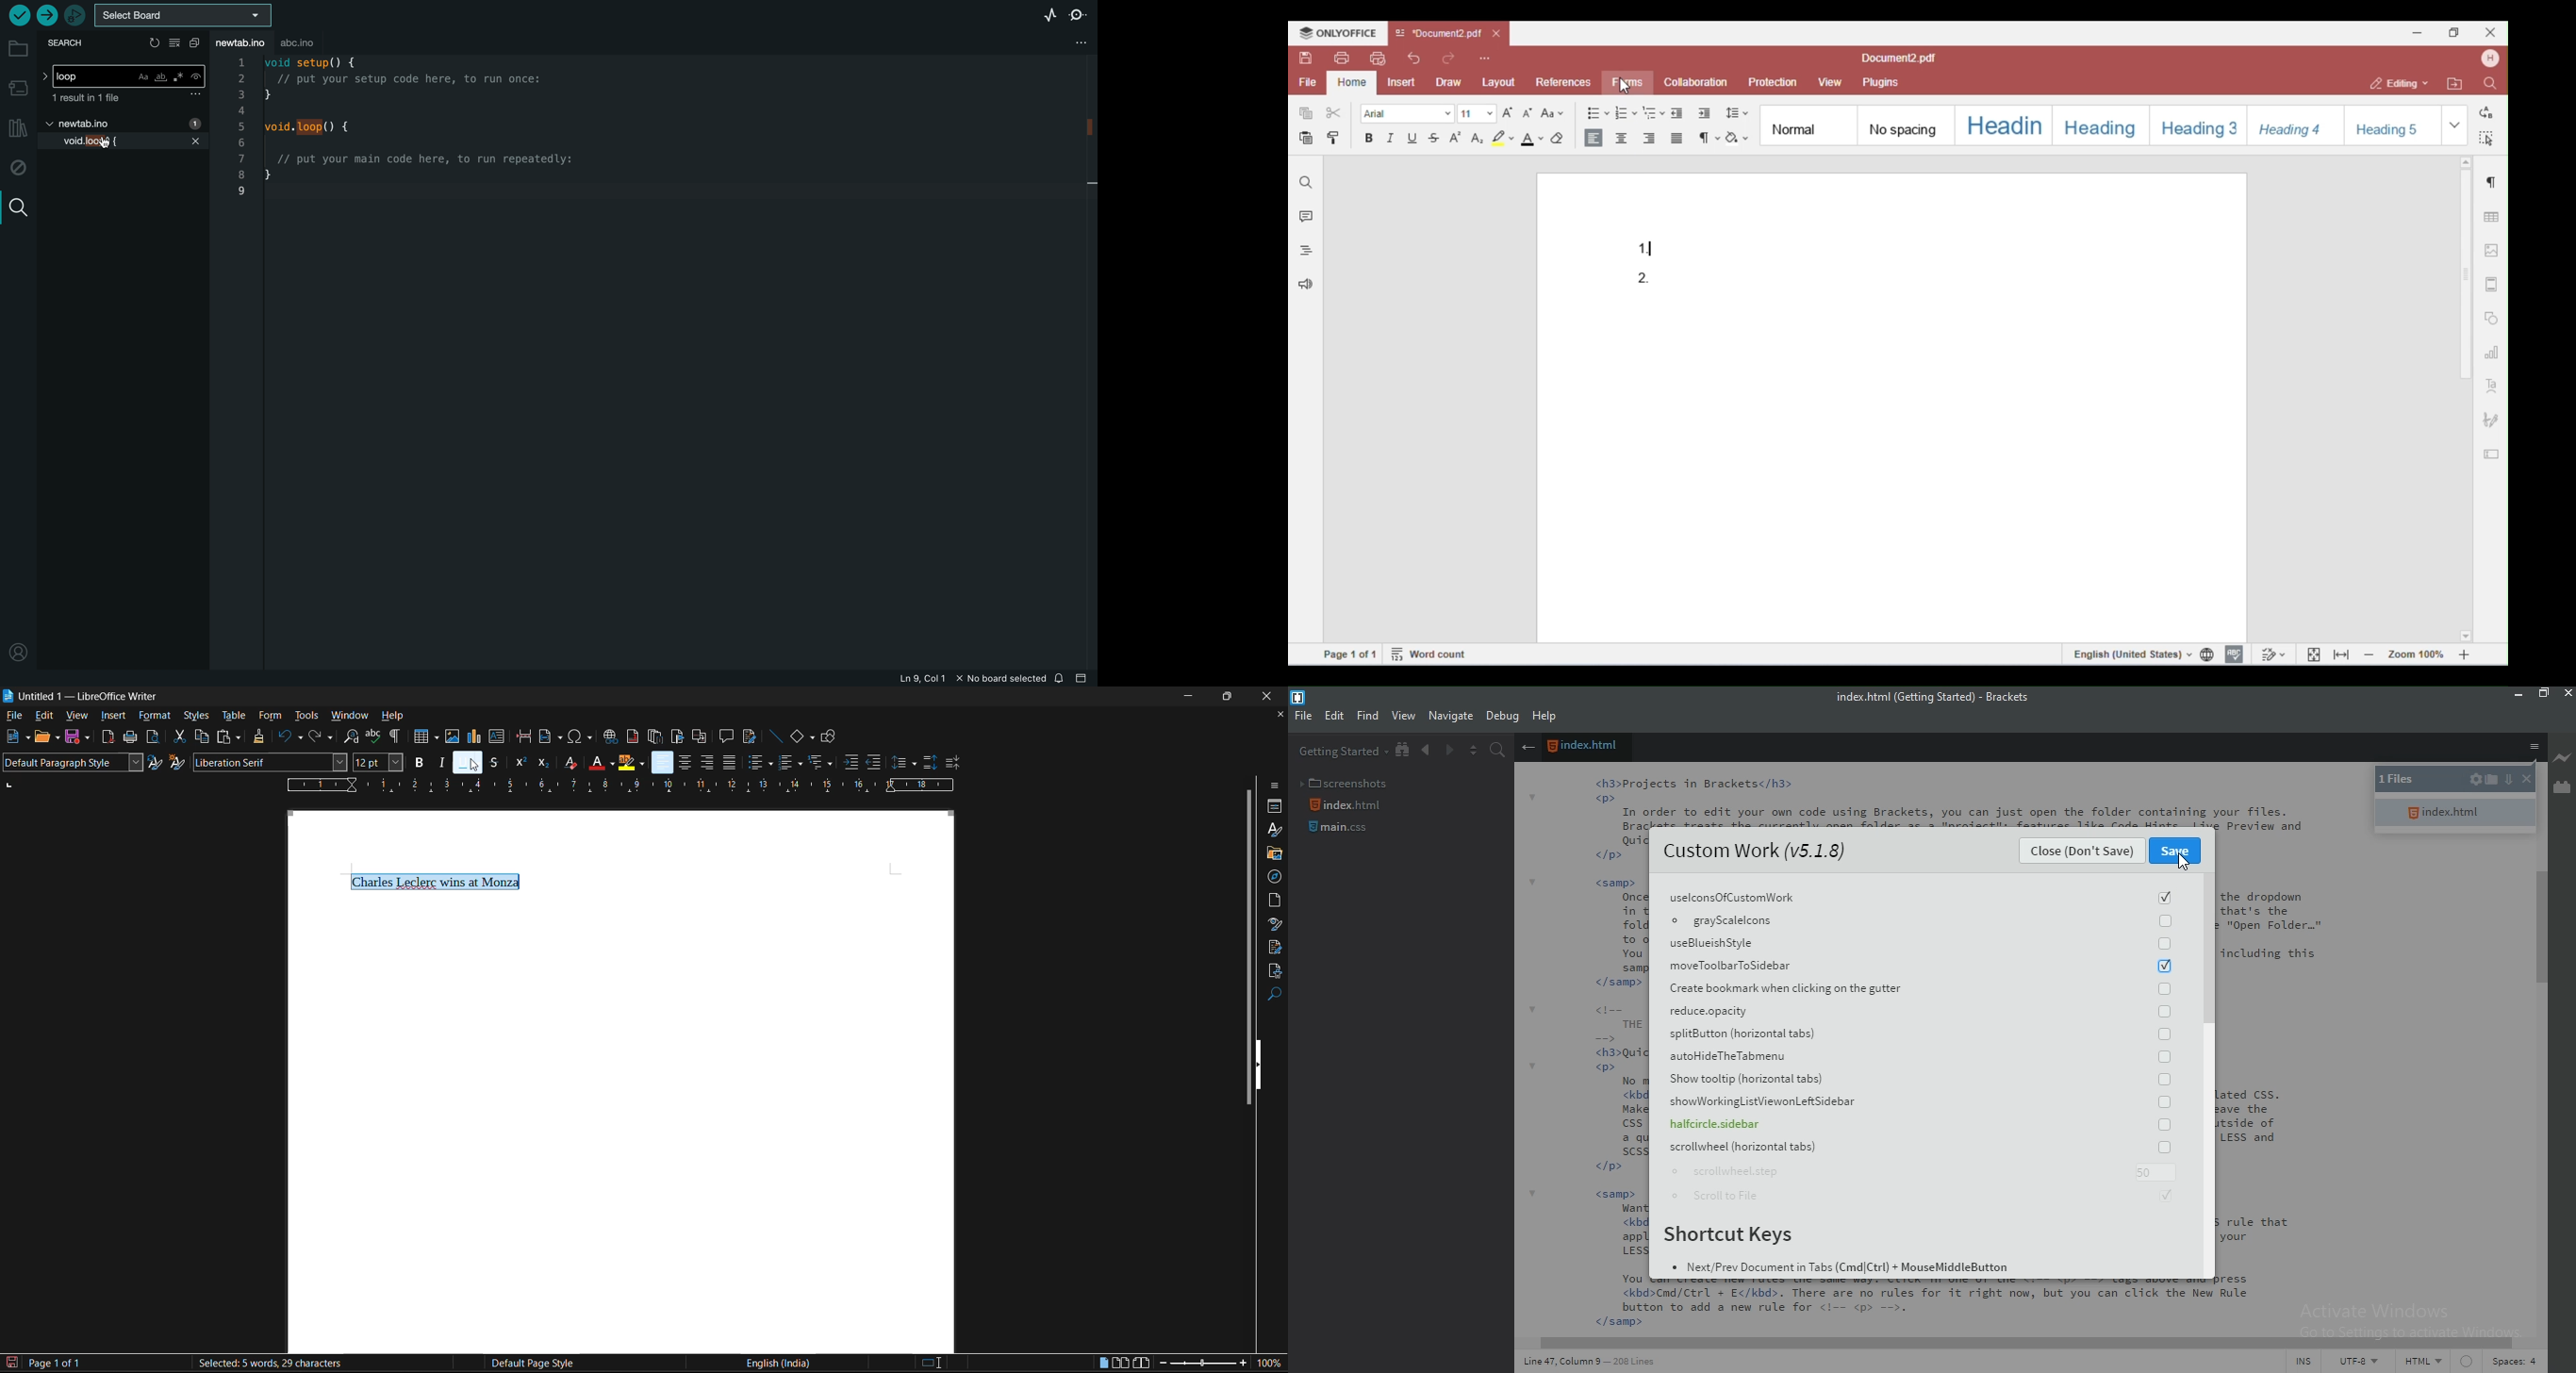 This screenshot has width=2576, height=1400. Describe the element at coordinates (2544, 927) in the screenshot. I see `scroll bar` at that location.